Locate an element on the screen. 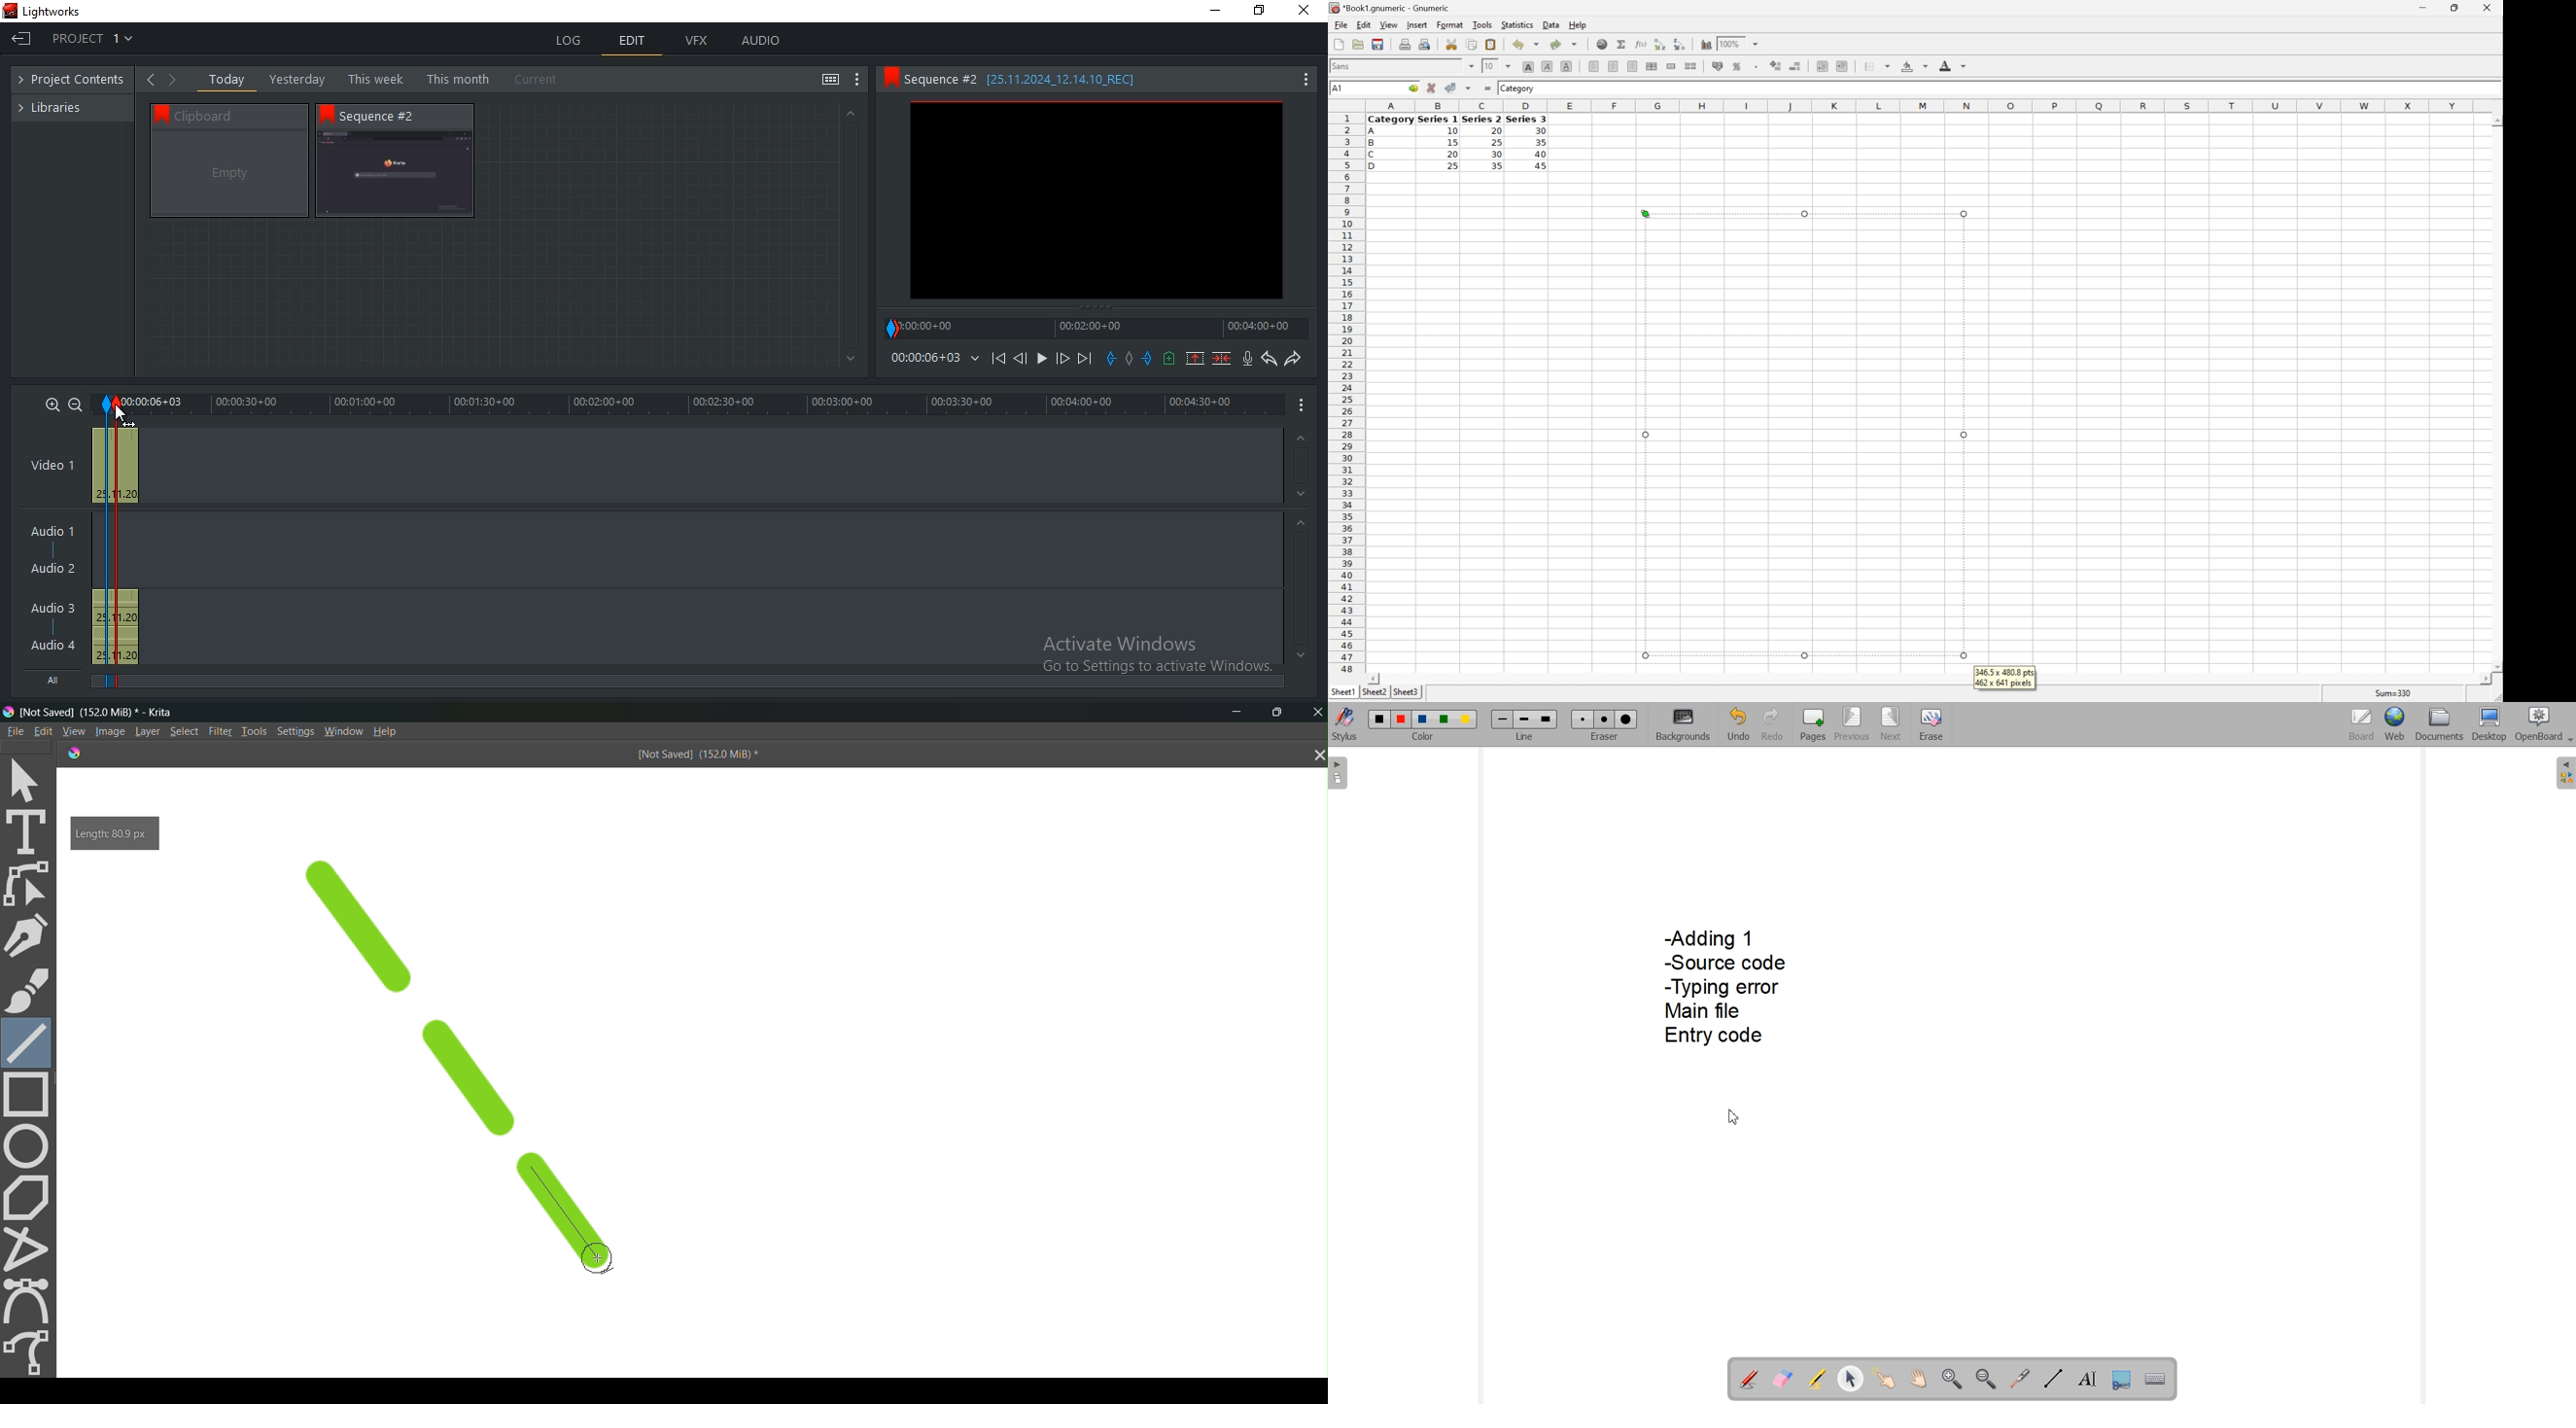 This screenshot has width=2576, height=1428. View is located at coordinates (72, 731).